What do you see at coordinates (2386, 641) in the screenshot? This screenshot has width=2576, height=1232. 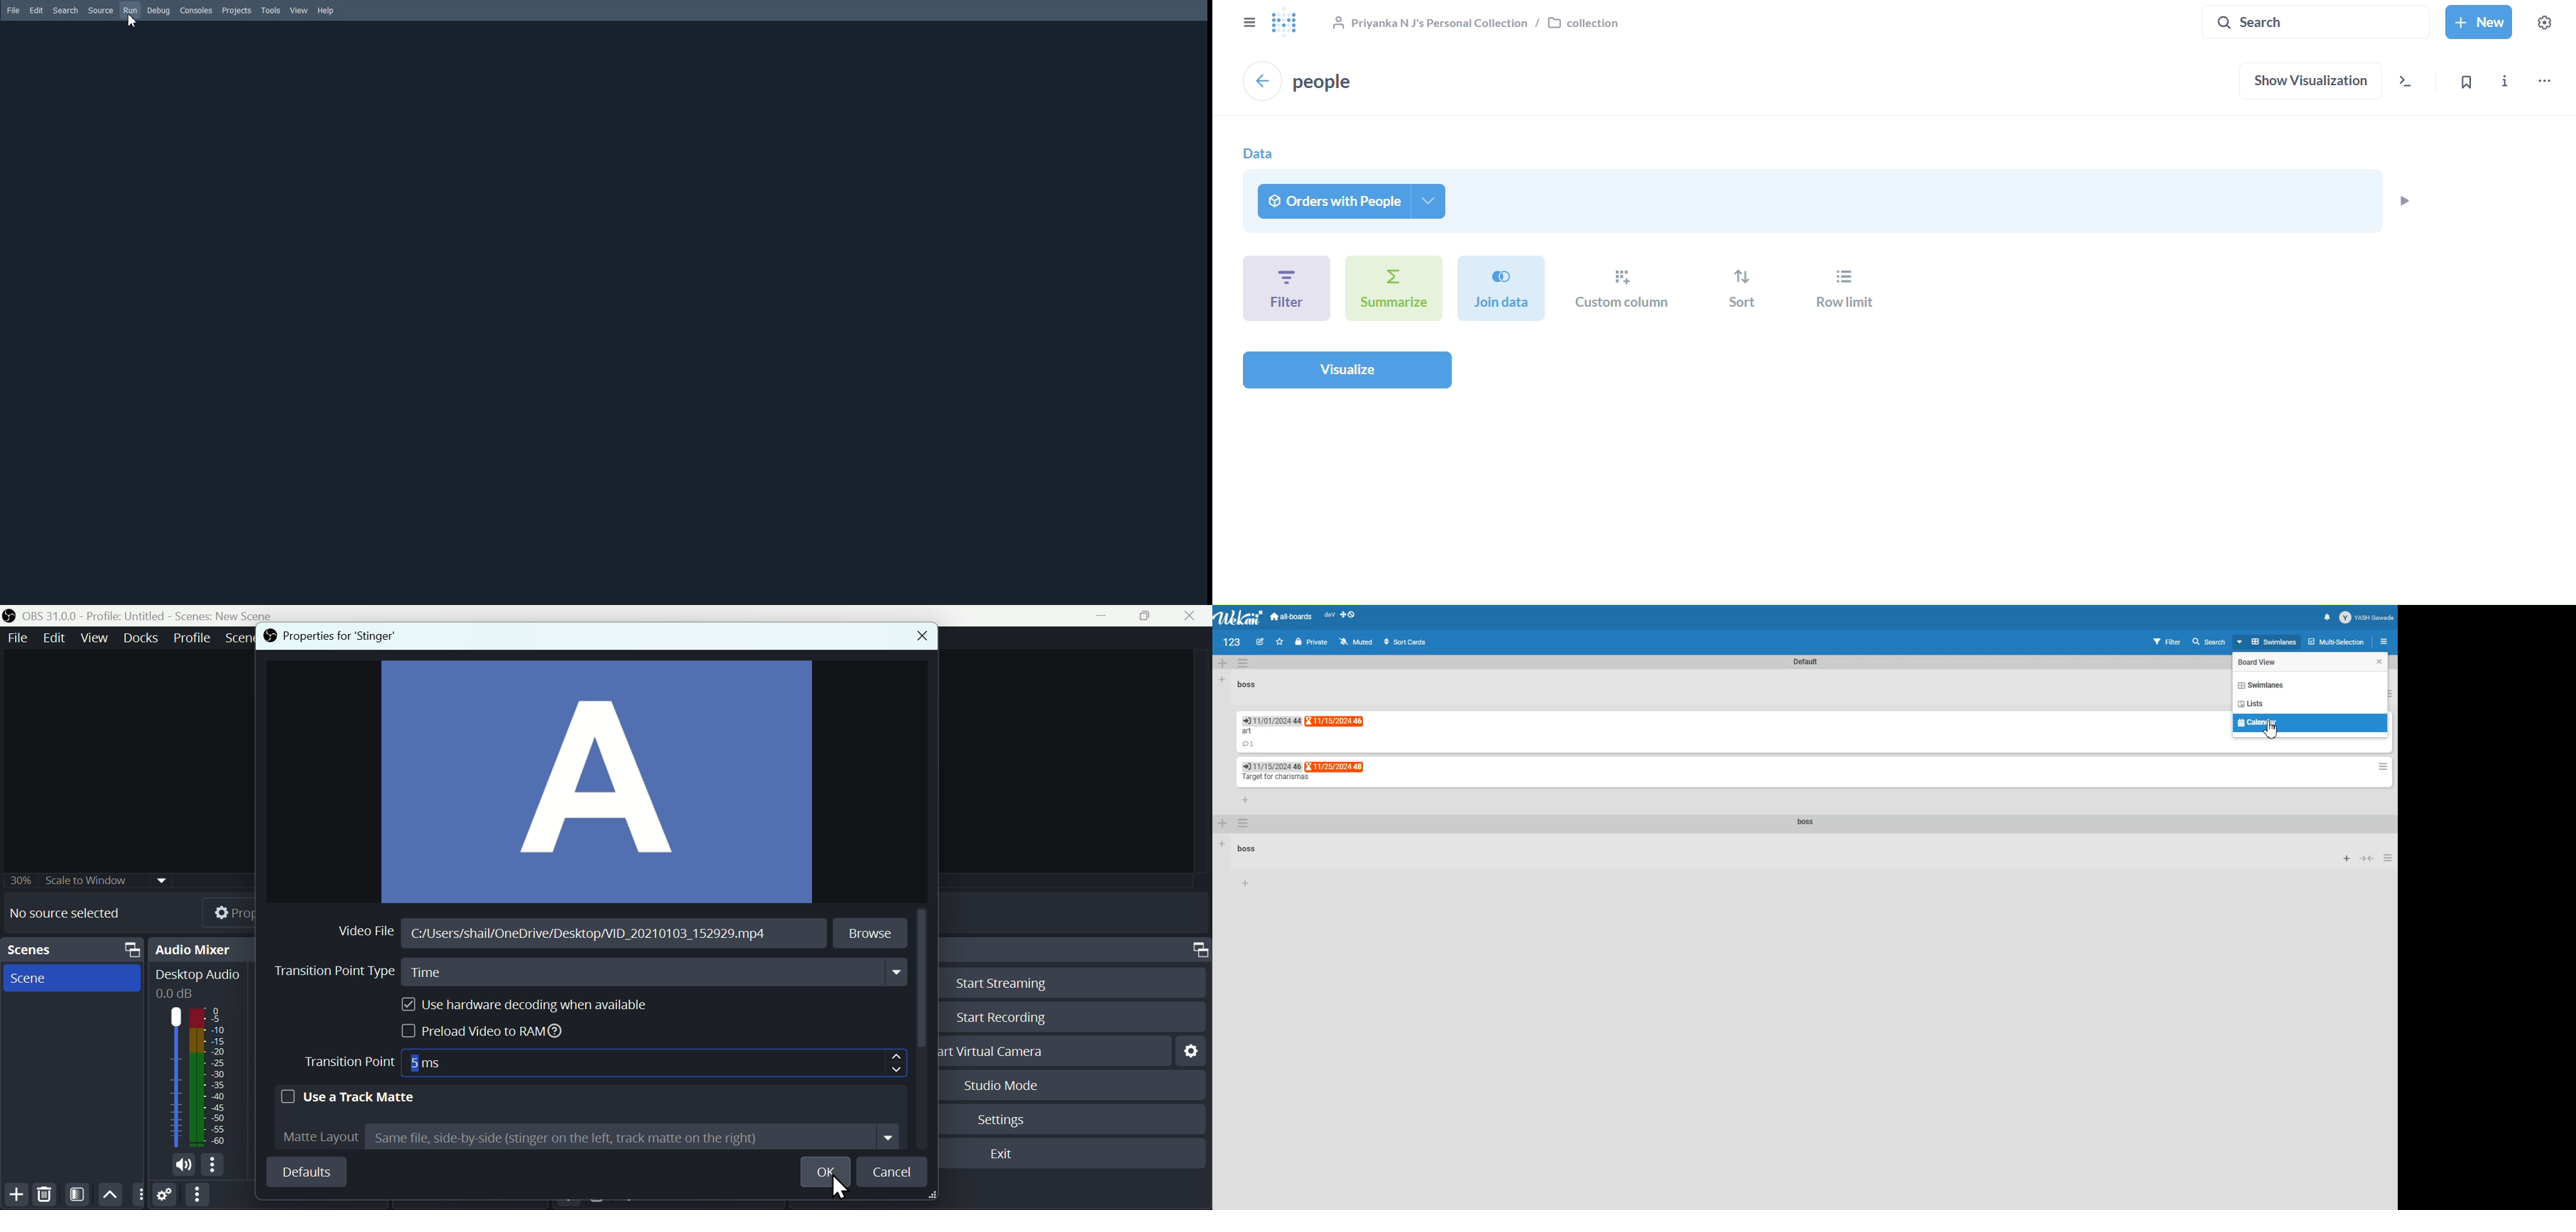 I see `Open sidebar` at bounding box center [2386, 641].